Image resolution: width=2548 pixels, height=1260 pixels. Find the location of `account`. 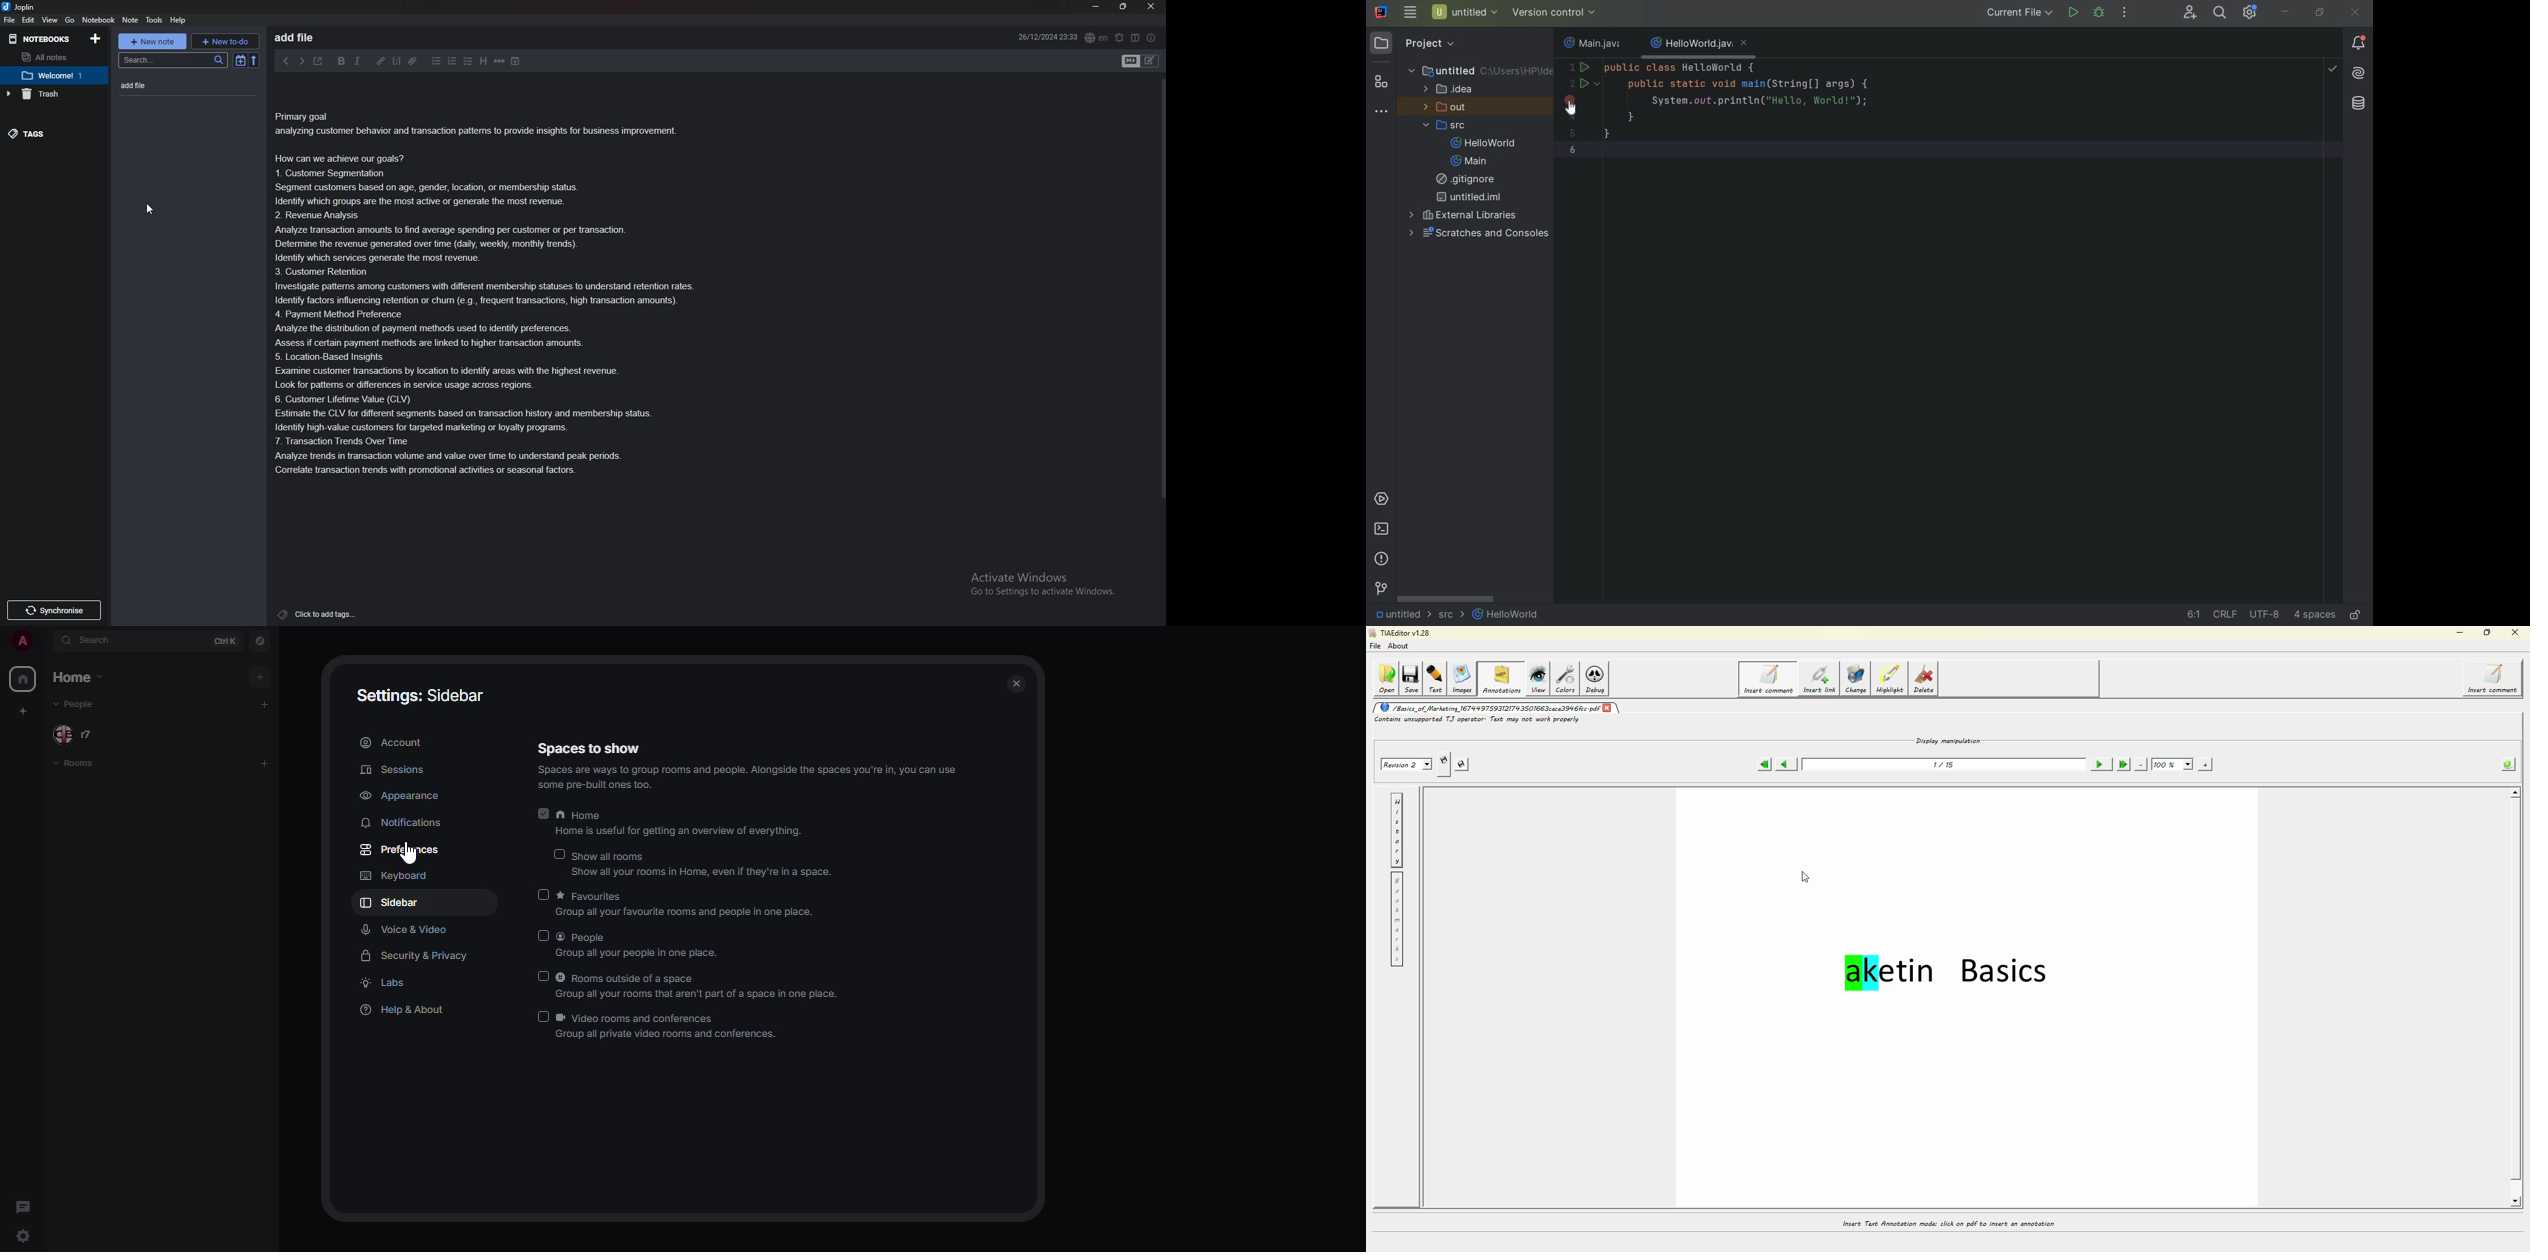

account is located at coordinates (395, 740).